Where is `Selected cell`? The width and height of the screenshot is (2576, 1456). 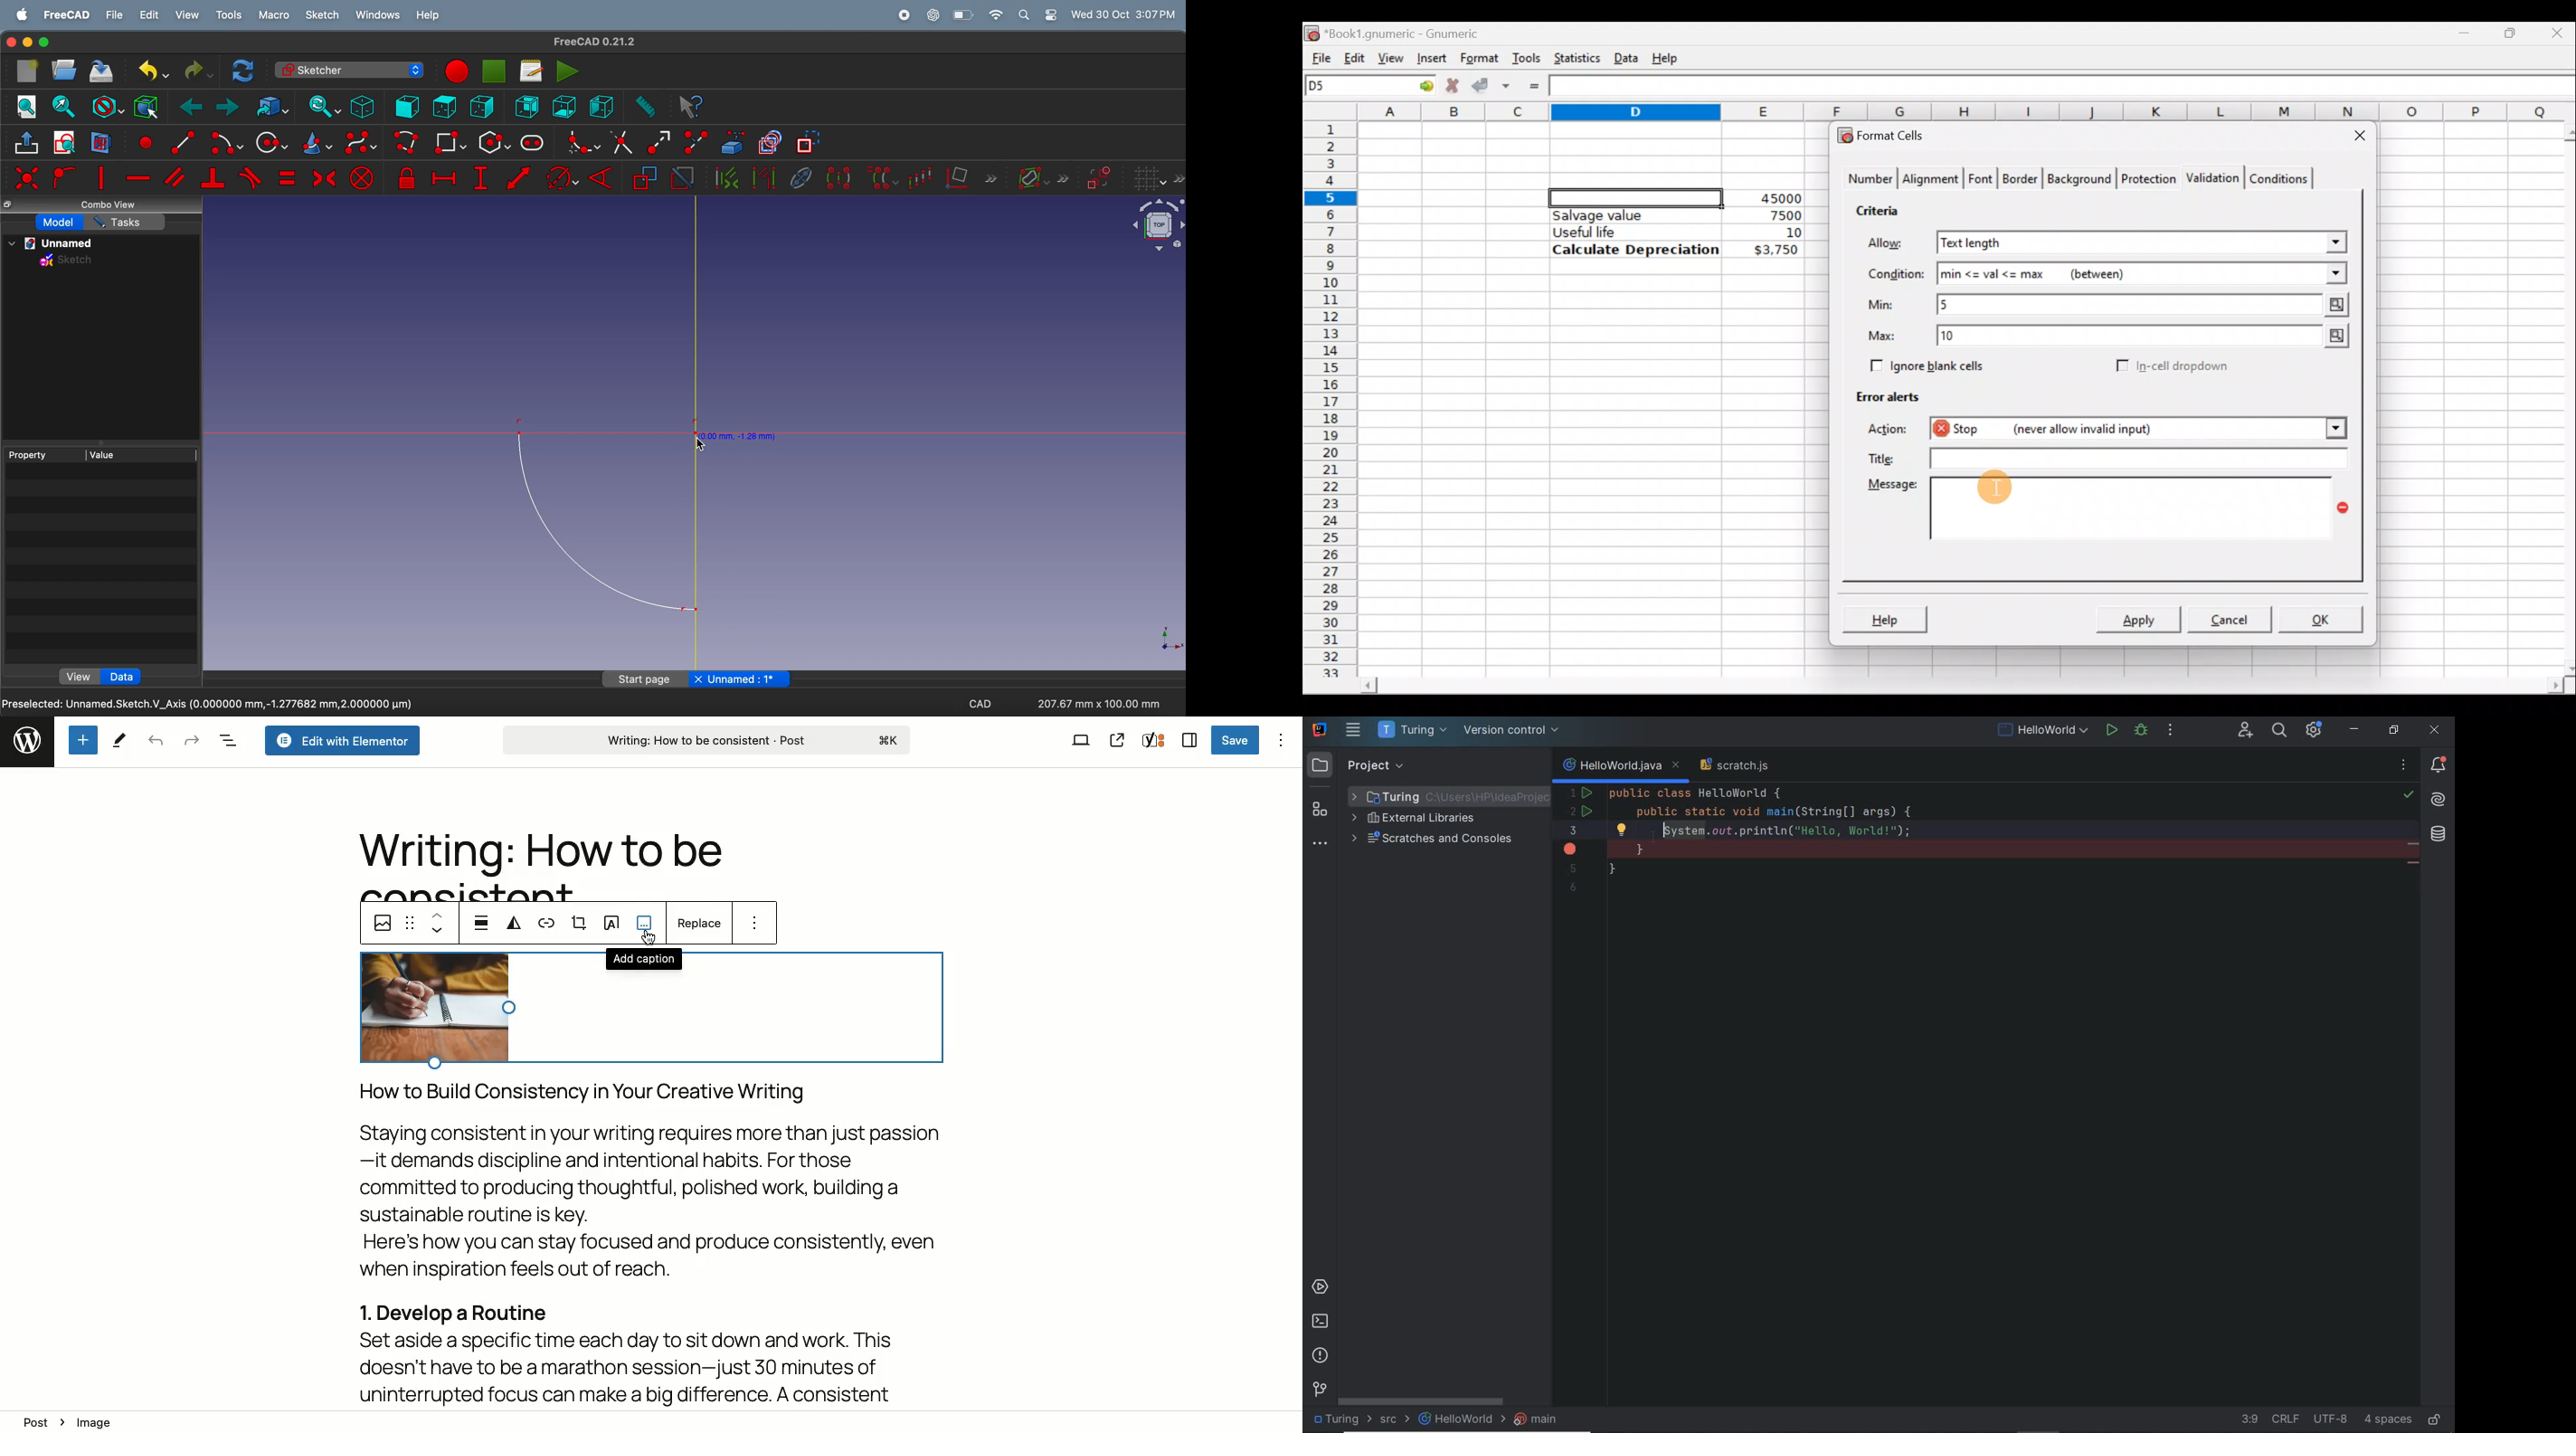 Selected cell is located at coordinates (1636, 196).